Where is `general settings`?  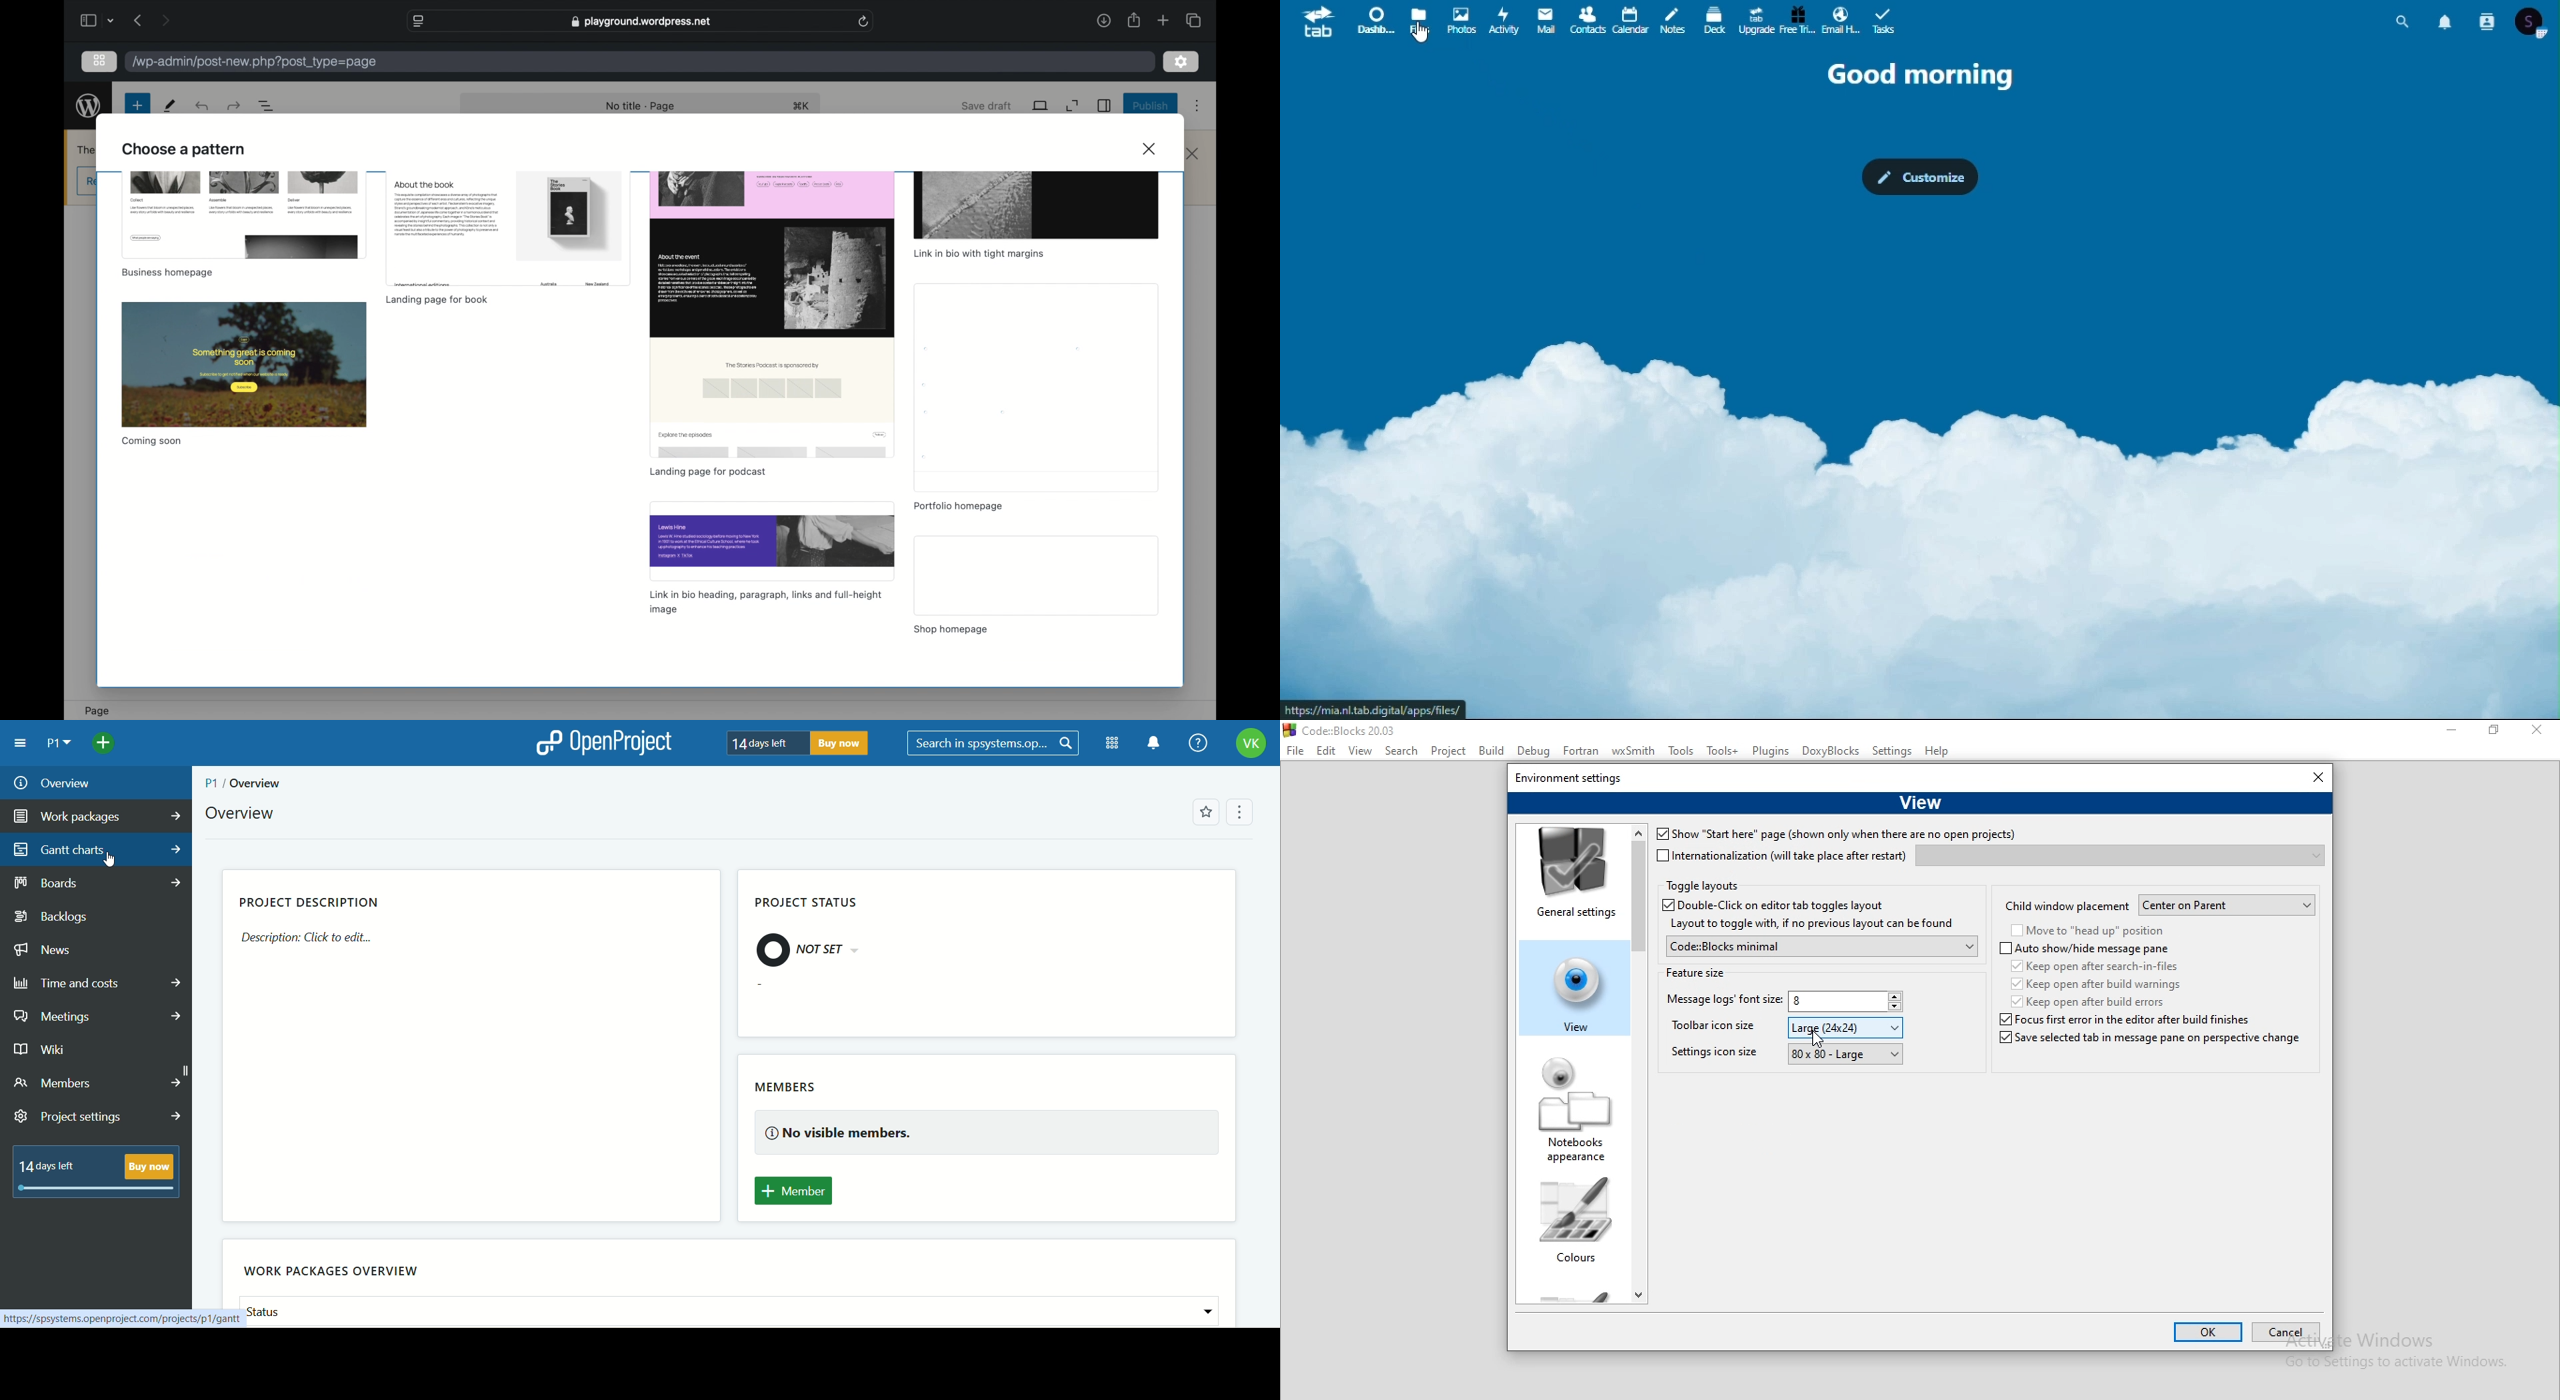
general settings is located at coordinates (1572, 876).